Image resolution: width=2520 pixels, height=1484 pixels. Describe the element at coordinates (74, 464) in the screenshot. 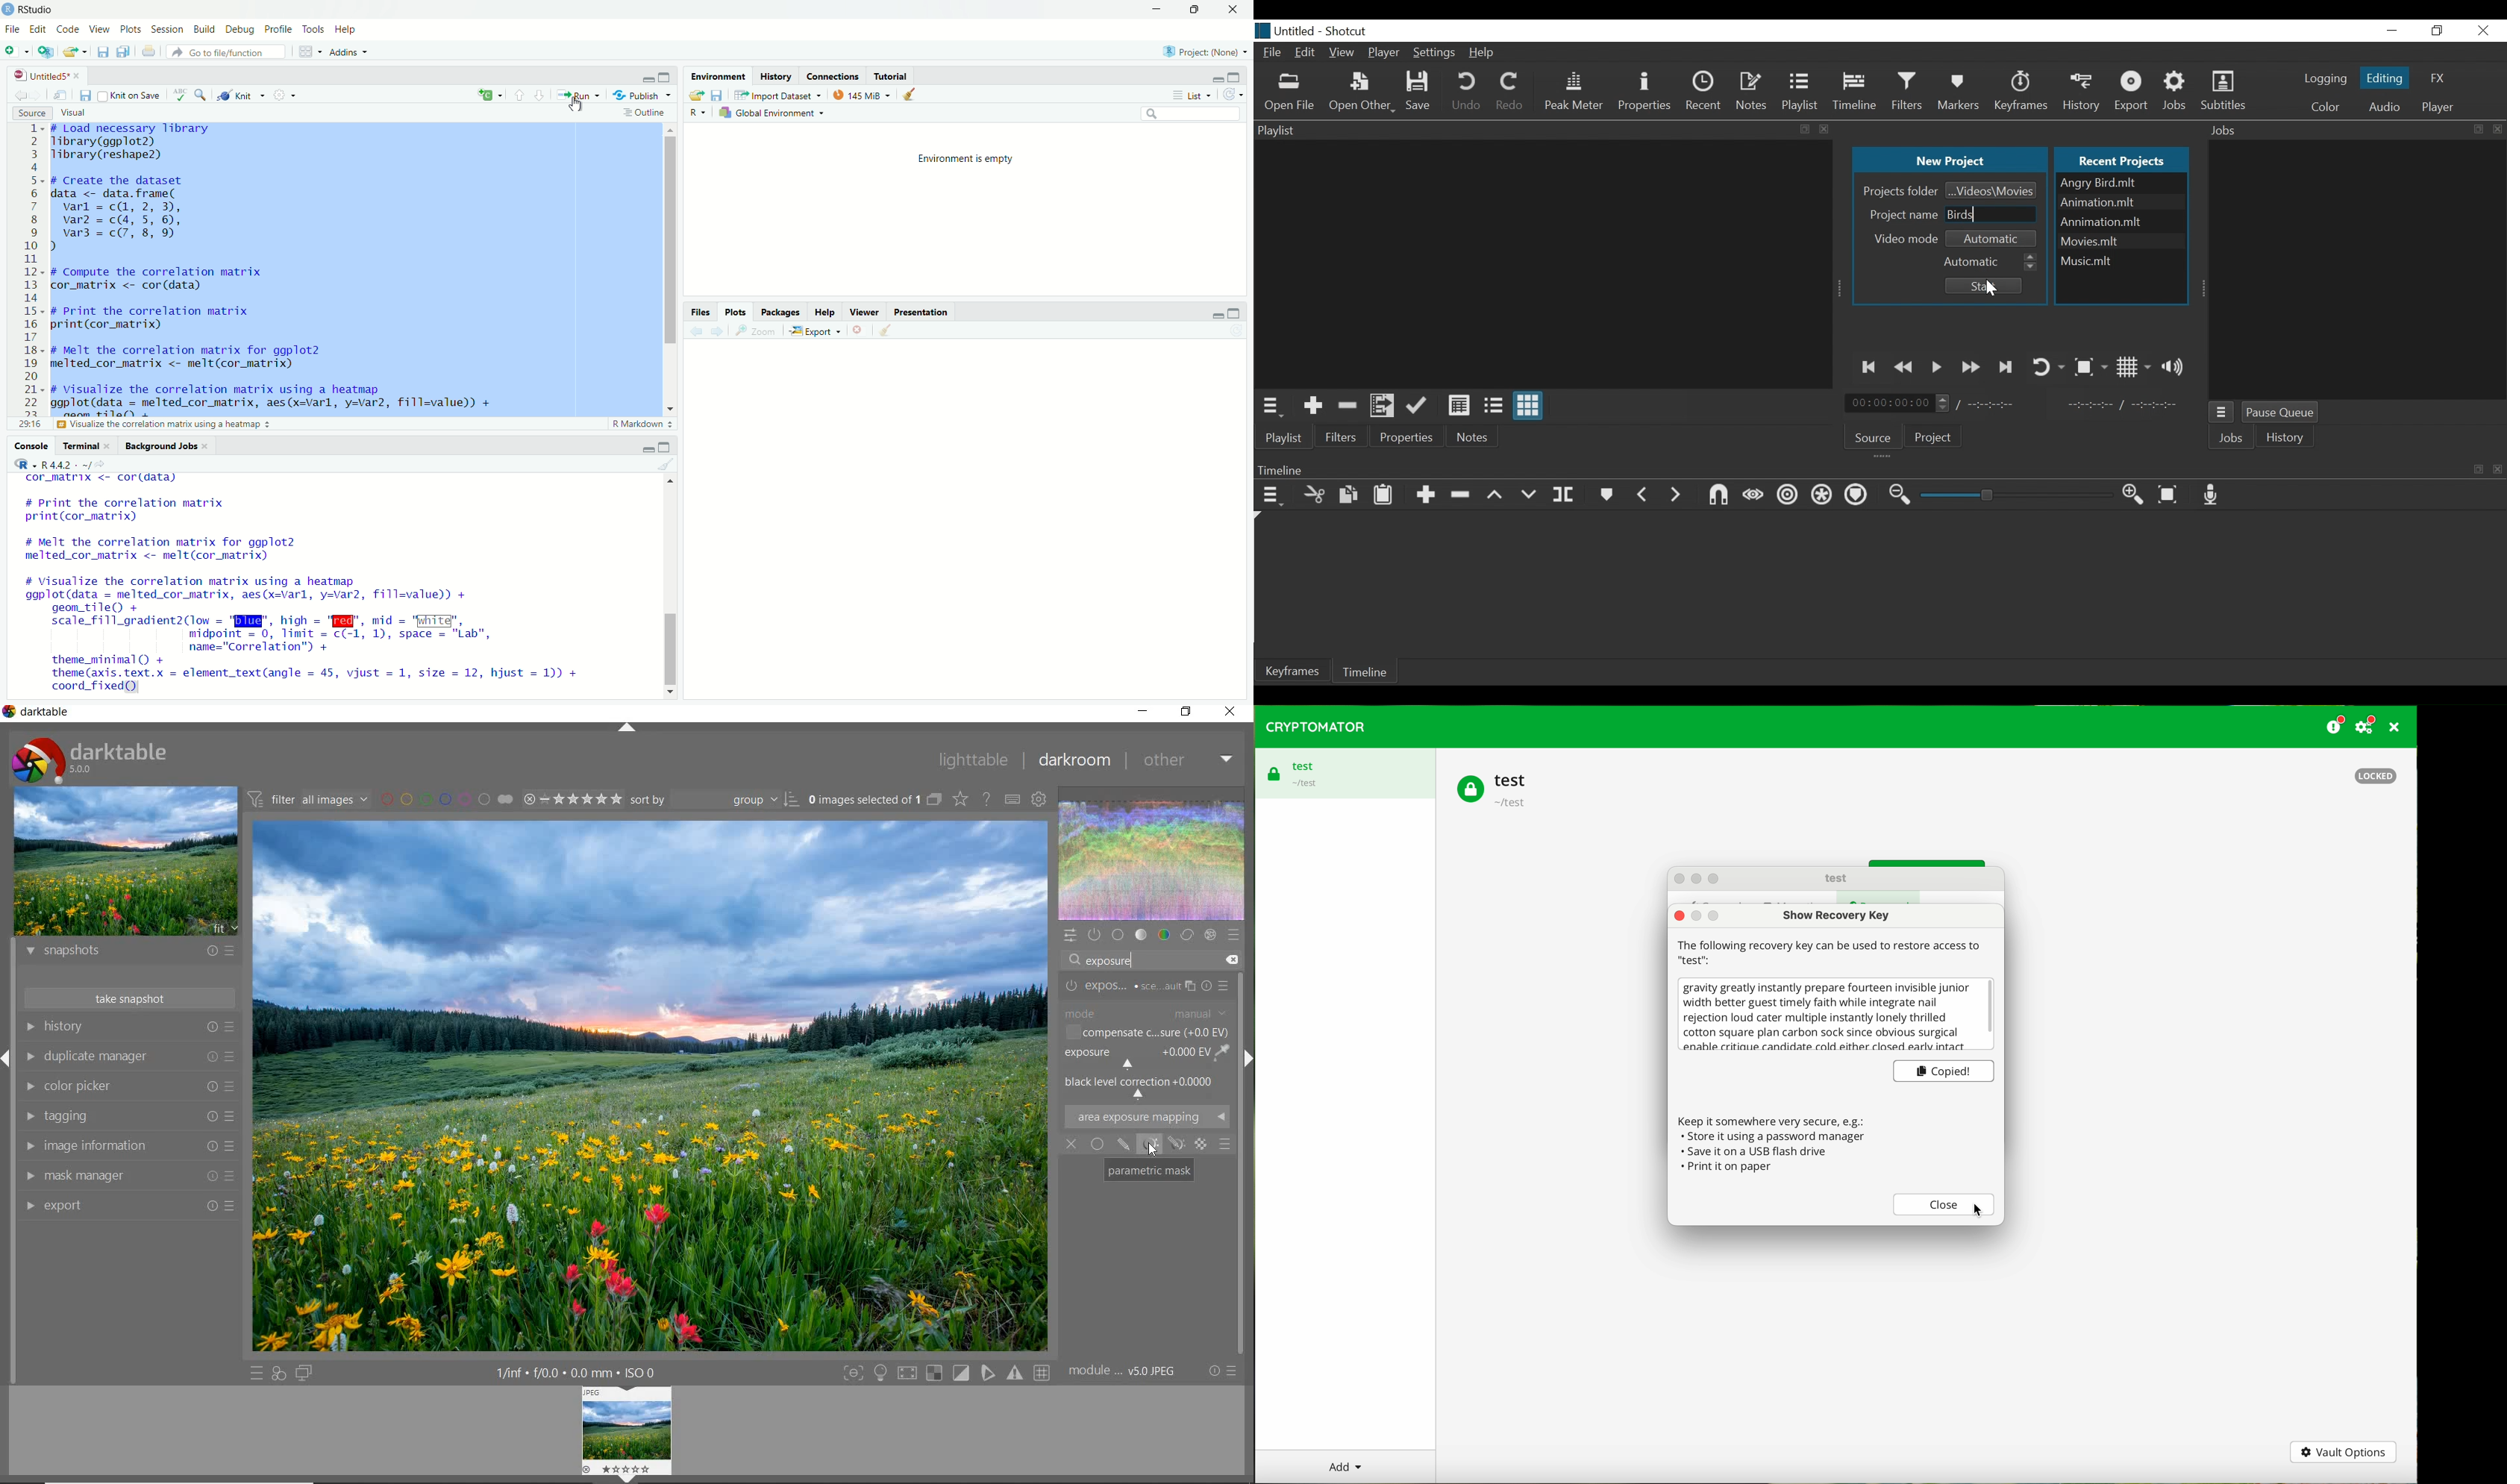

I see `r language R4.4.2` at that location.